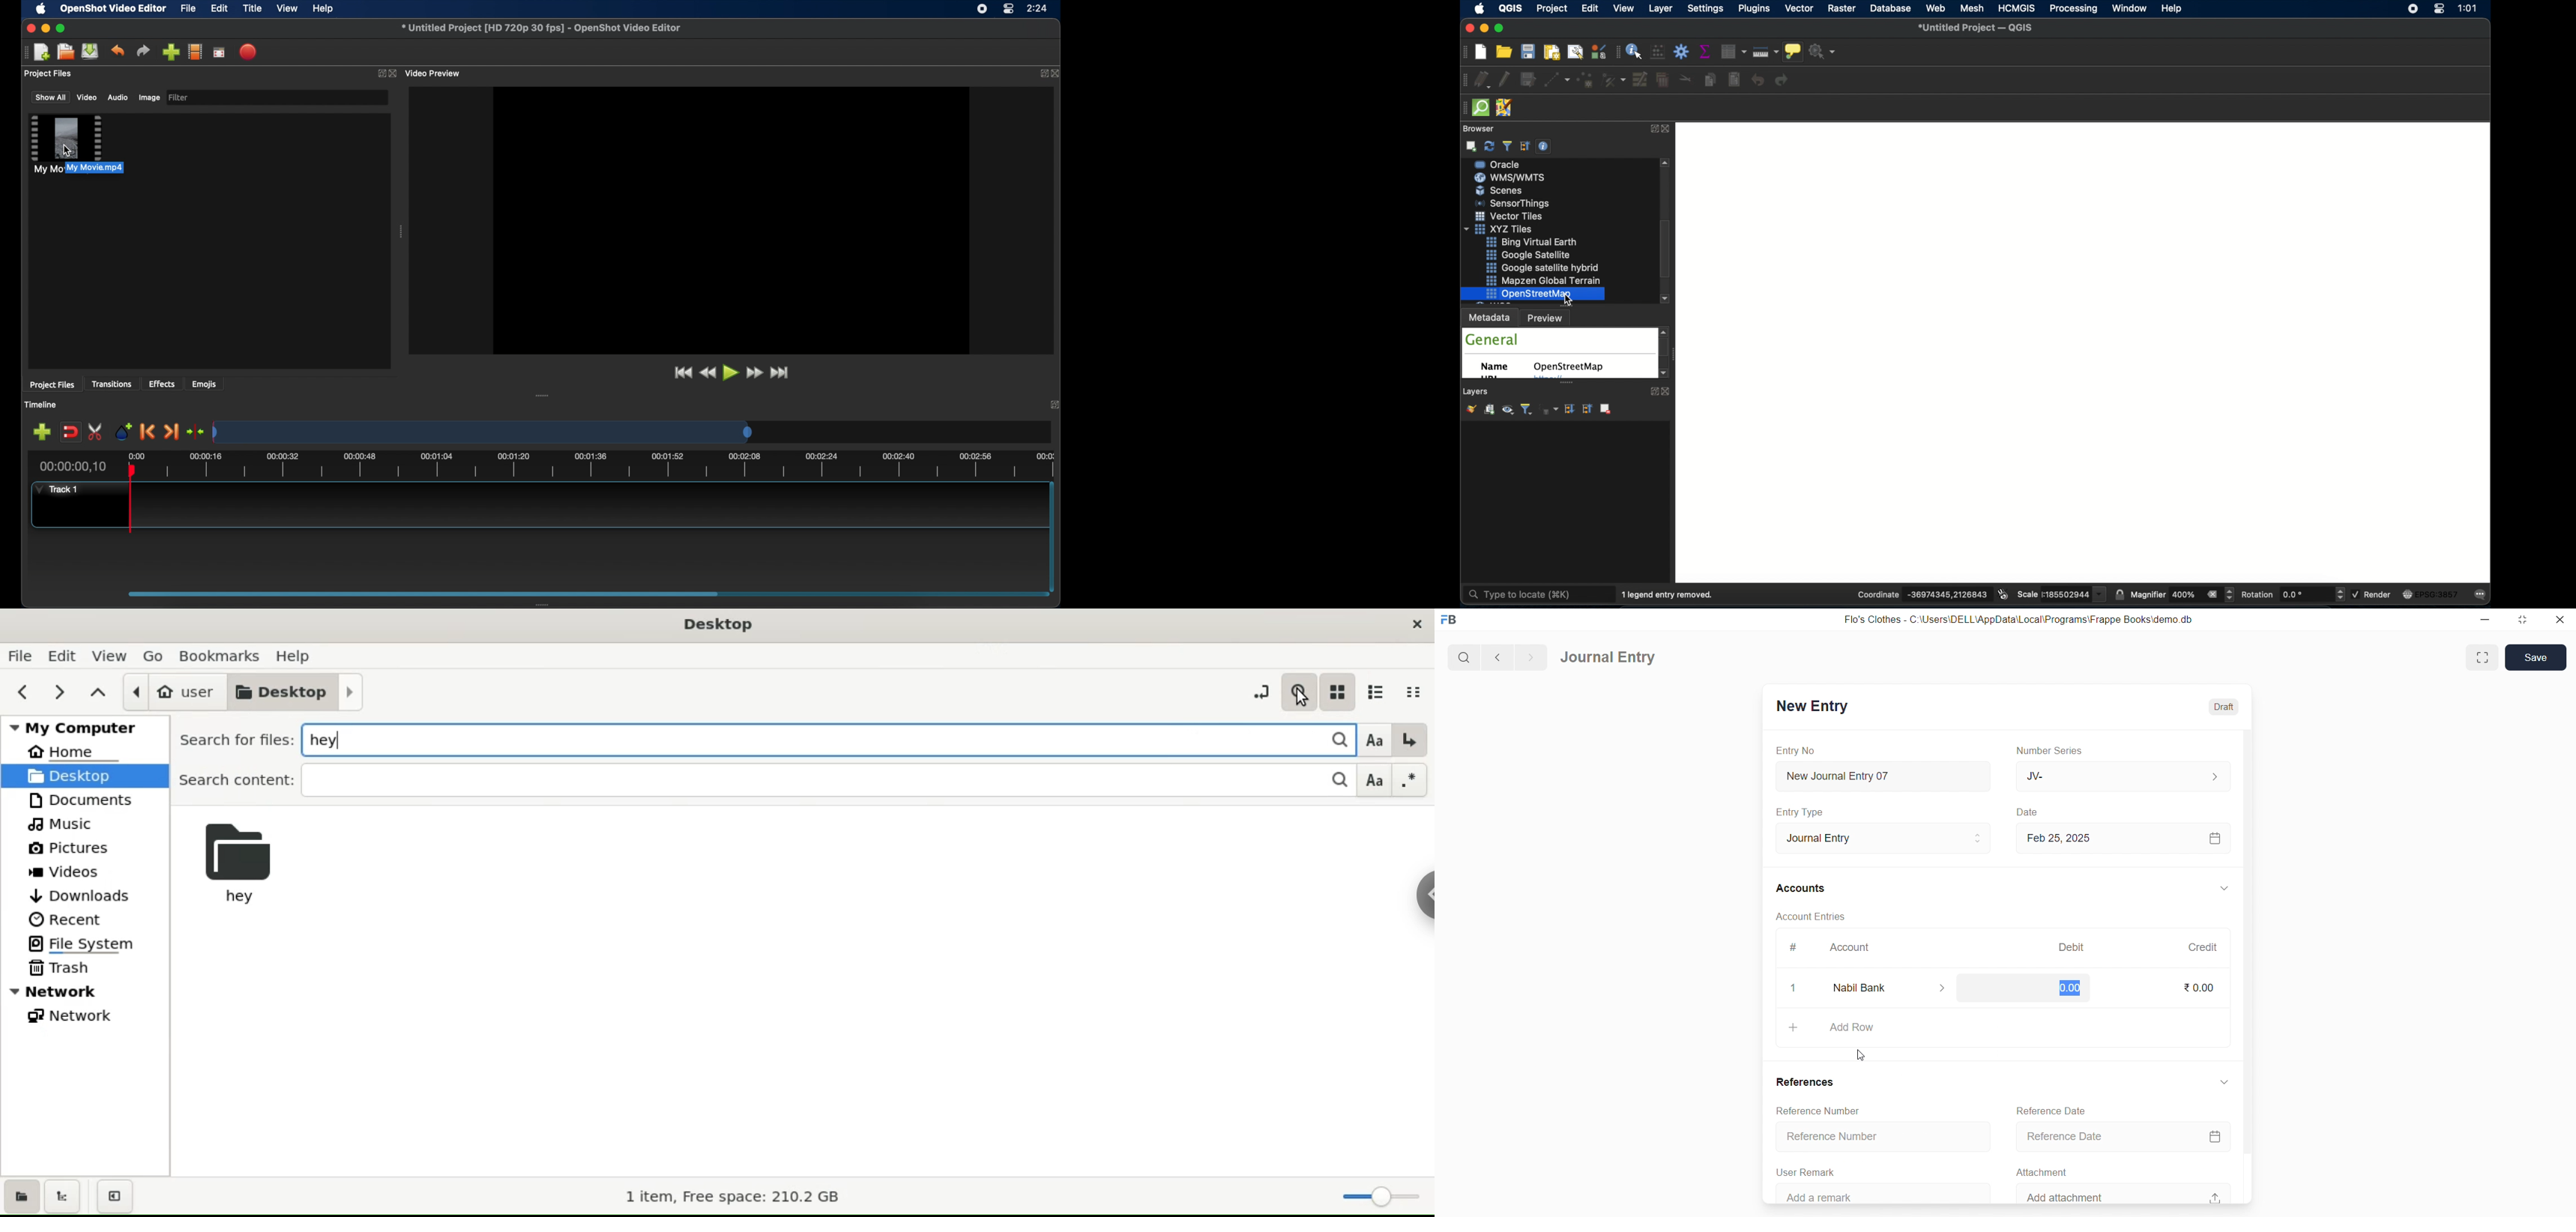  I want to click on name, so click(1495, 367).